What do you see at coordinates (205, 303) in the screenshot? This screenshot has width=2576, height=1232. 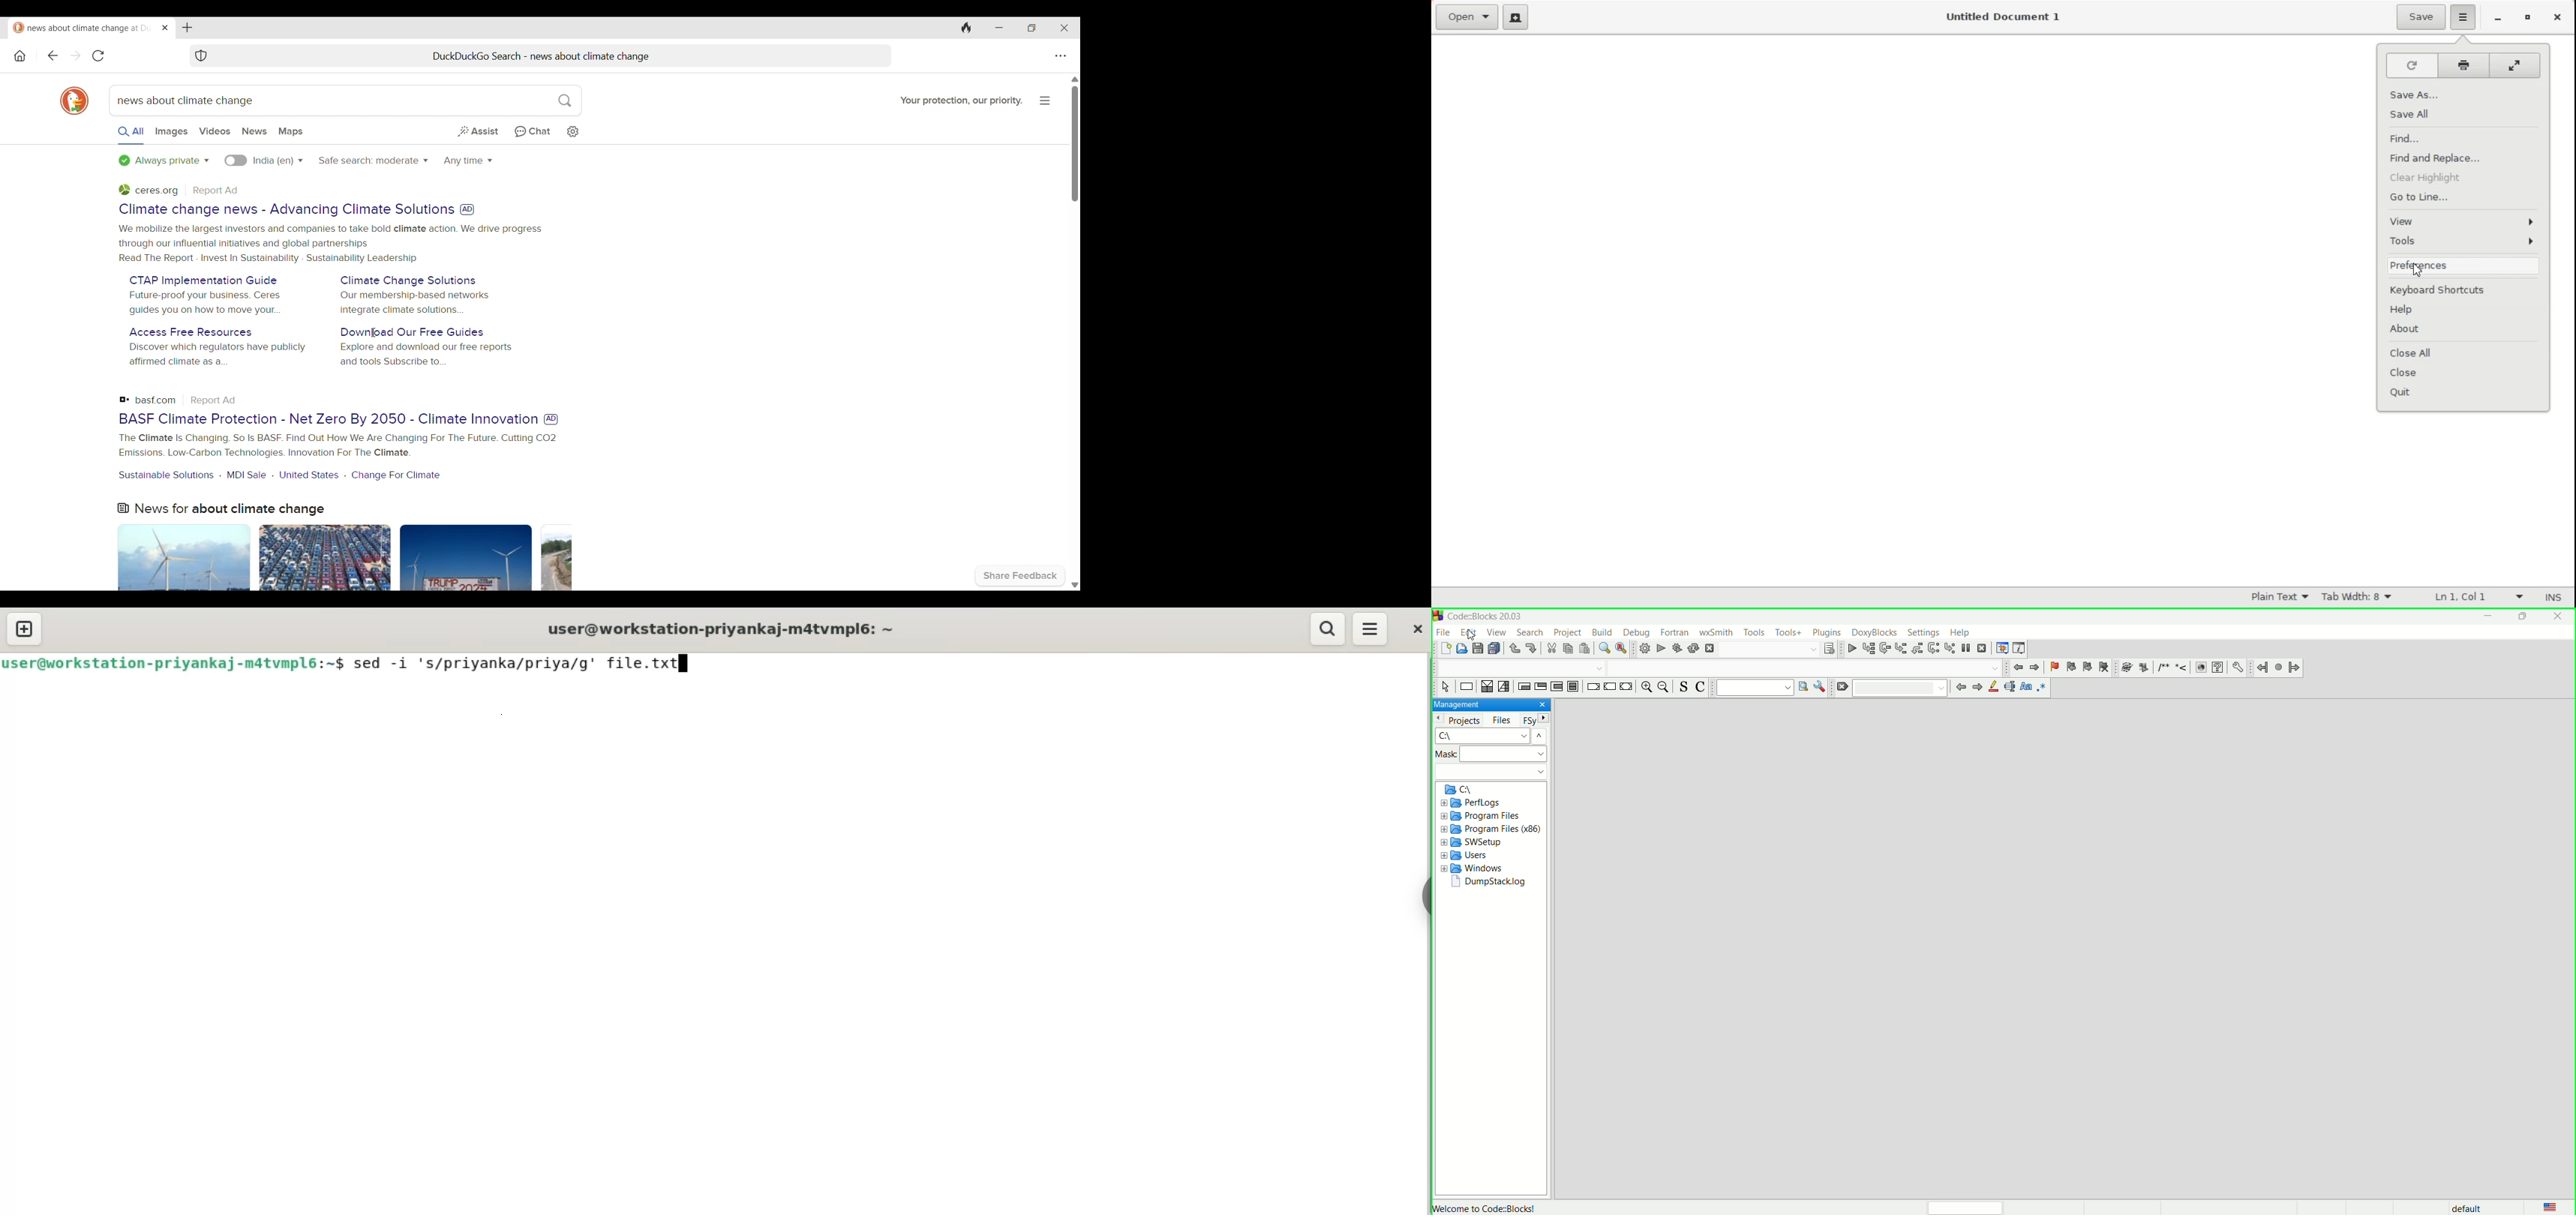 I see `Future proof your business ceres guides you on how to move your` at bounding box center [205, 303].